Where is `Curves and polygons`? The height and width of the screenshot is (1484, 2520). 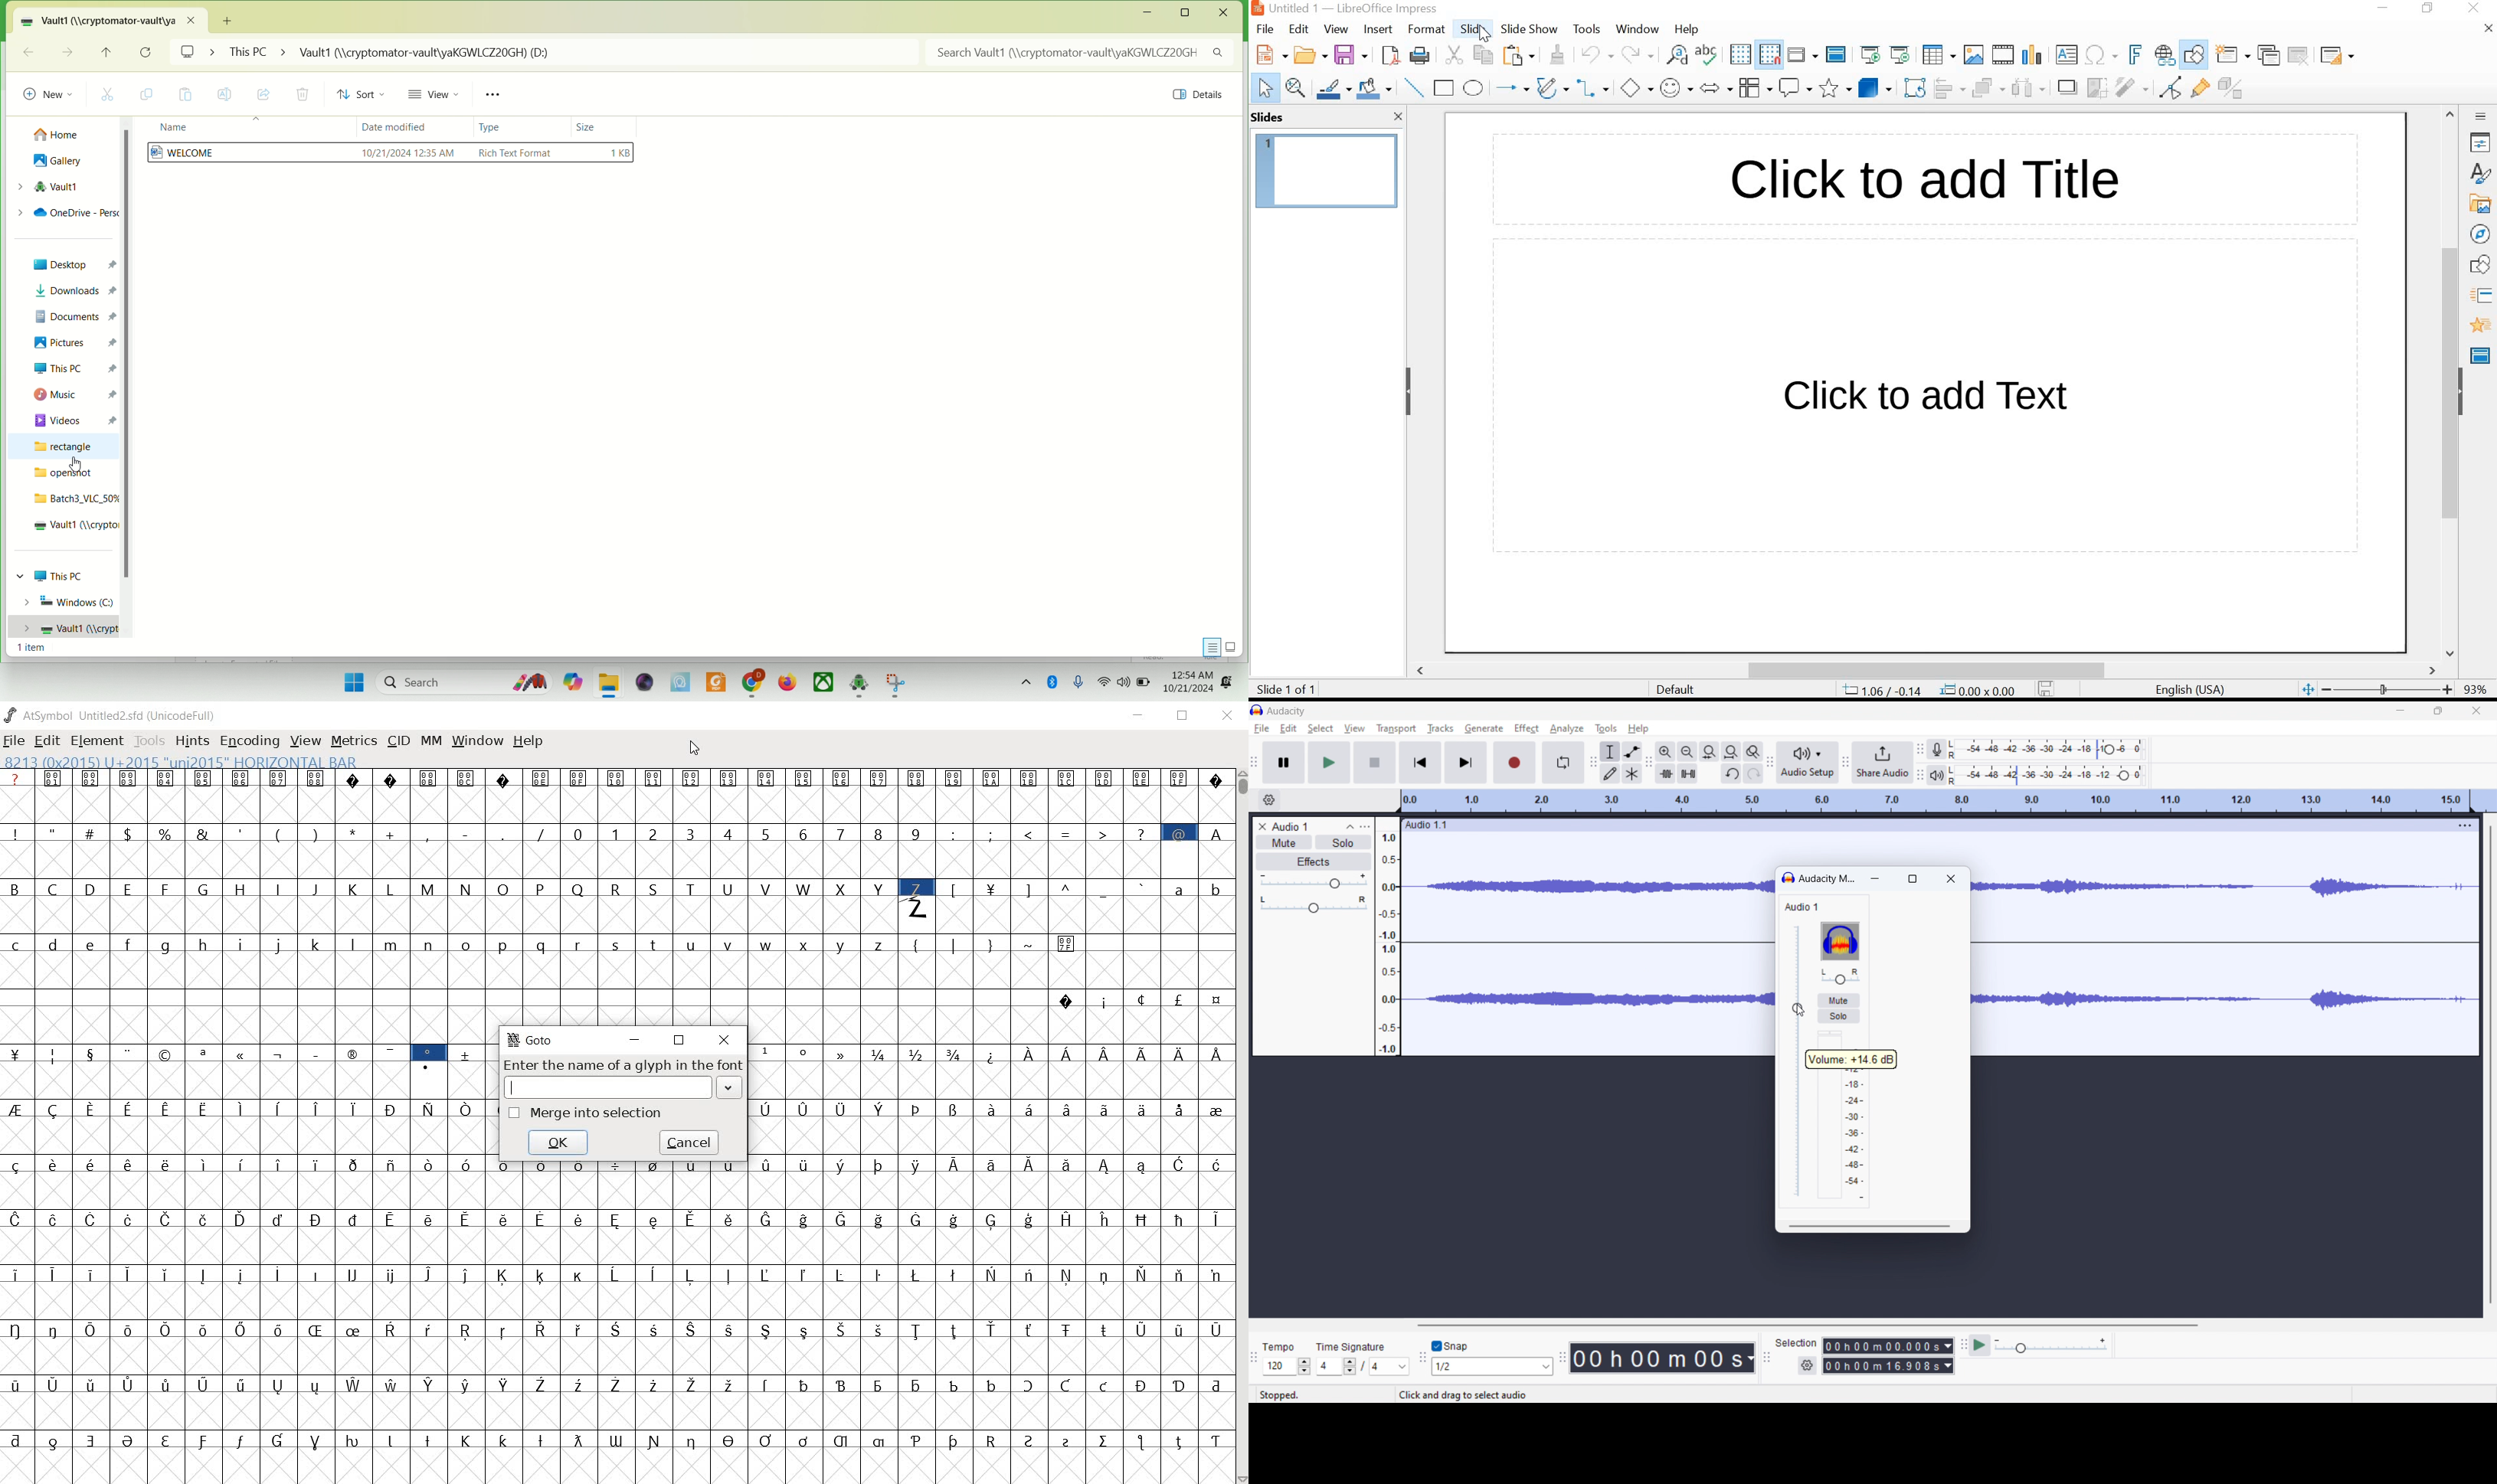
Curves and polygons is located at coordinates (1552, 86).